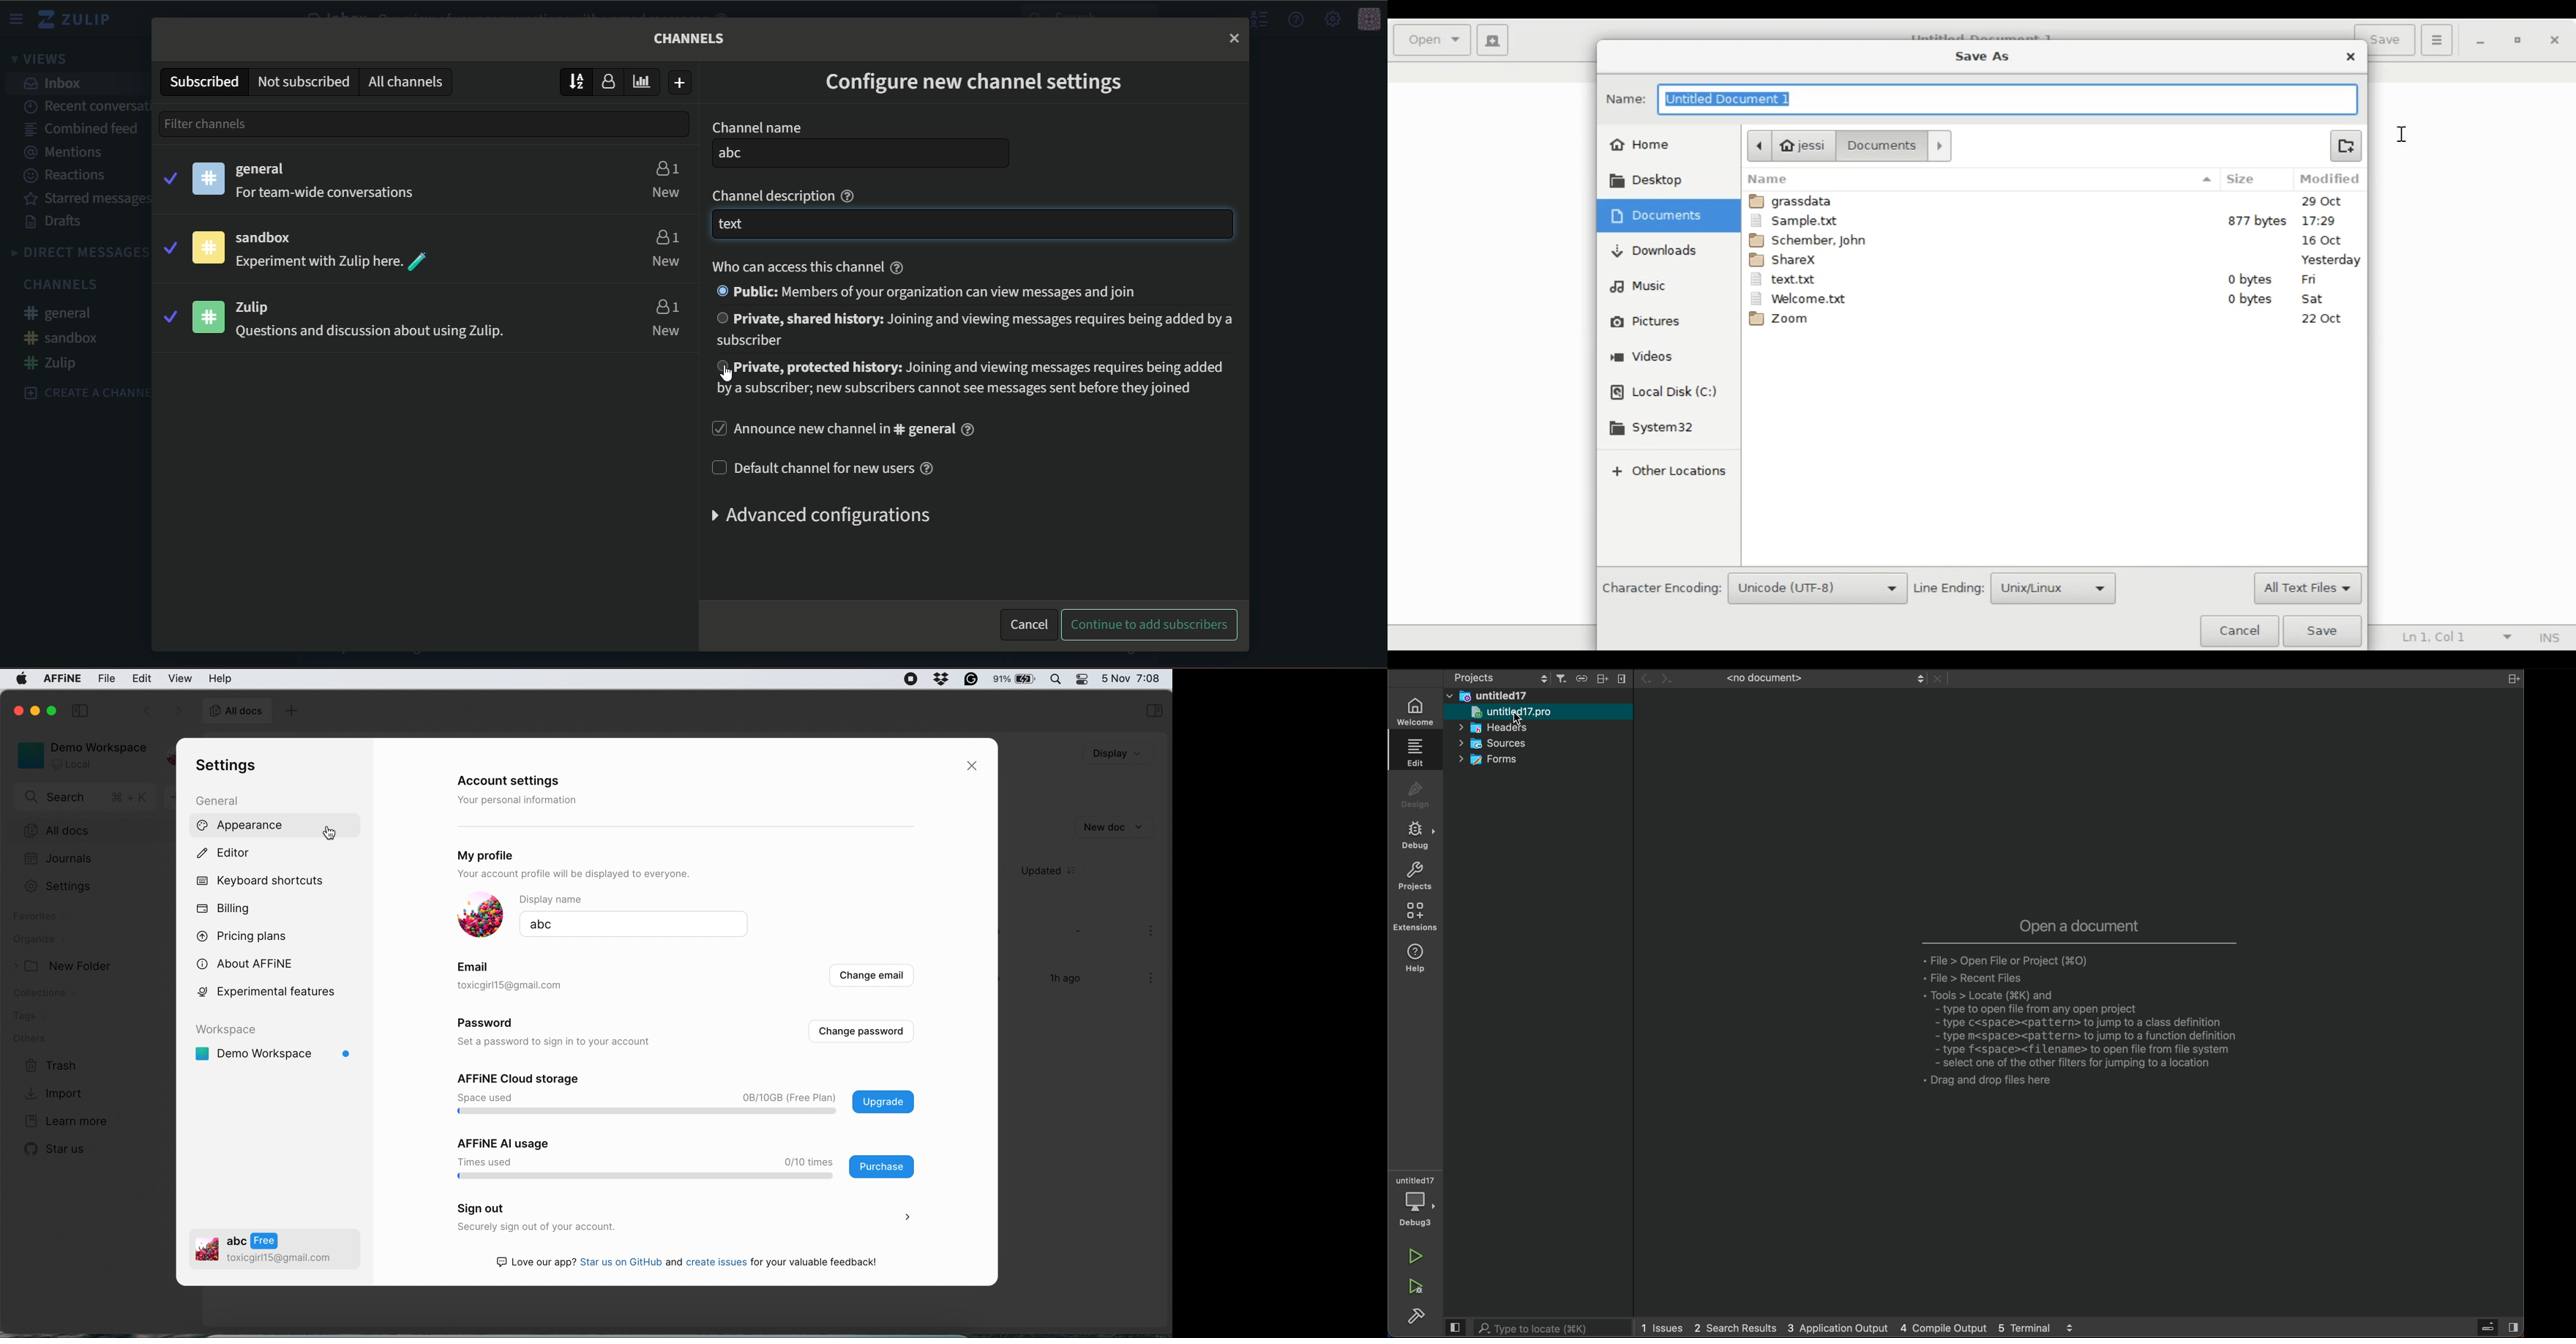 Image resolution: width=2576 pixels, height=1344 pixels. Describe the element at coordinates (70, 152) in the screenshot. I see `mentions` at that location.